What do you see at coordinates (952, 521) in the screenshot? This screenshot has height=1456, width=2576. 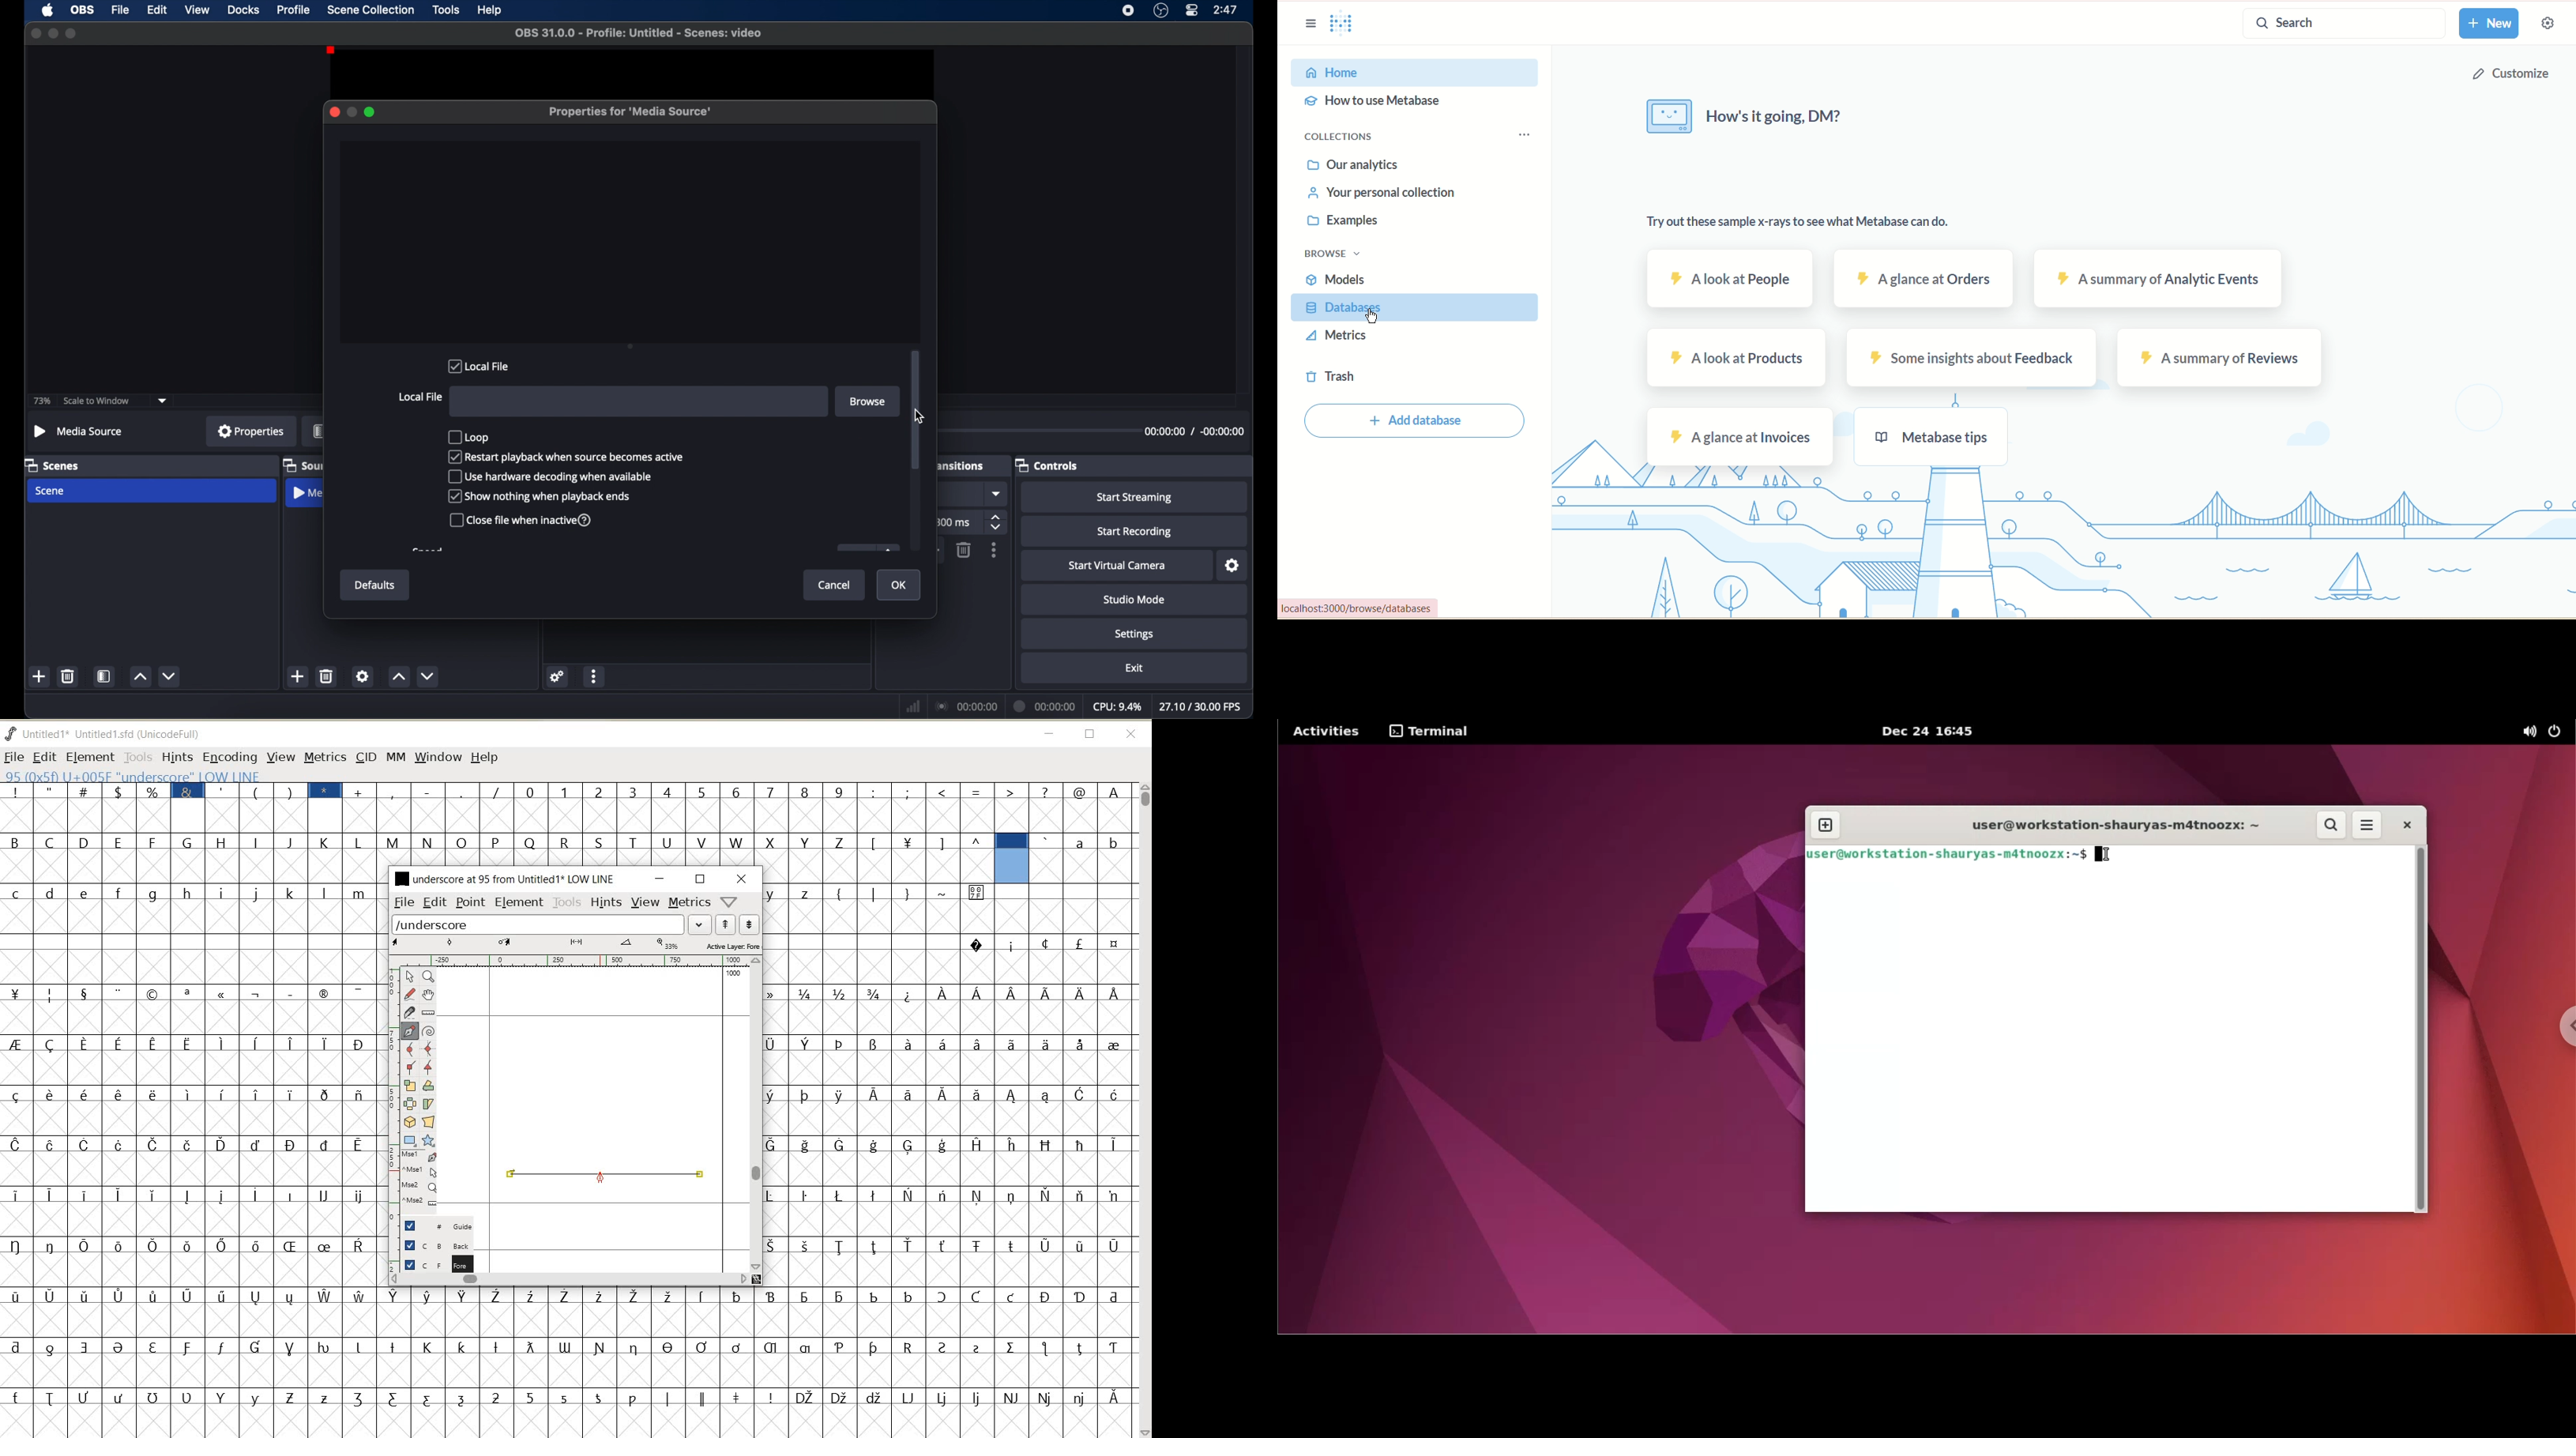 I see `ms` at bounding box center [952, 521].